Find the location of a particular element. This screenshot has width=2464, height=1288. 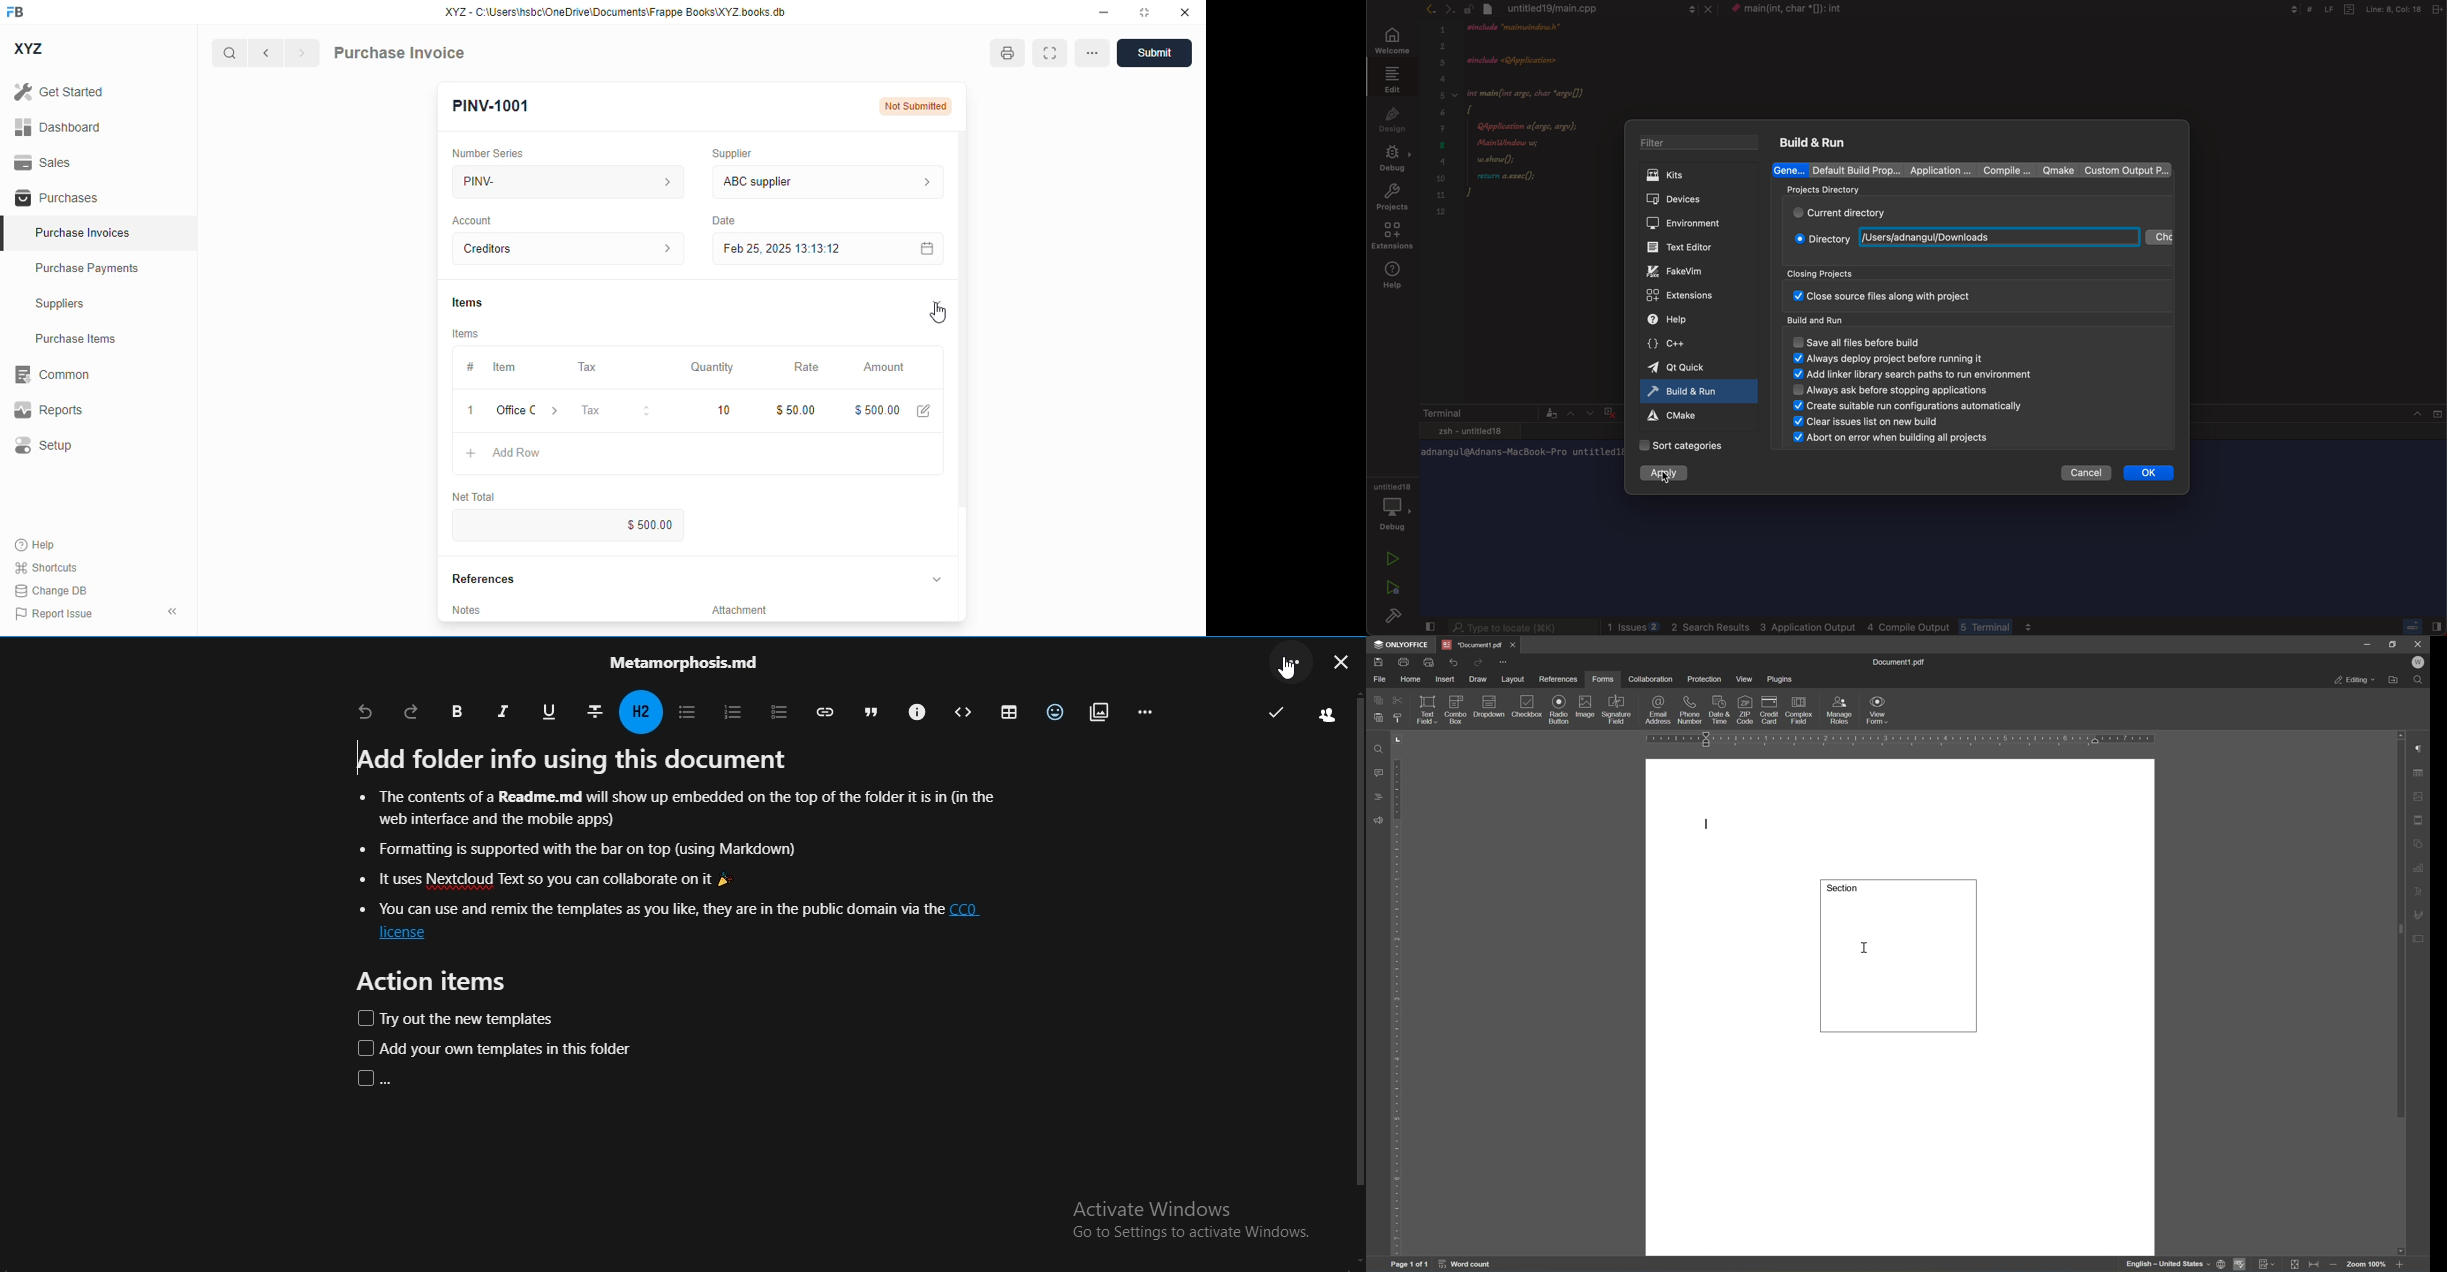

previous is located at coordinates (266, 53).